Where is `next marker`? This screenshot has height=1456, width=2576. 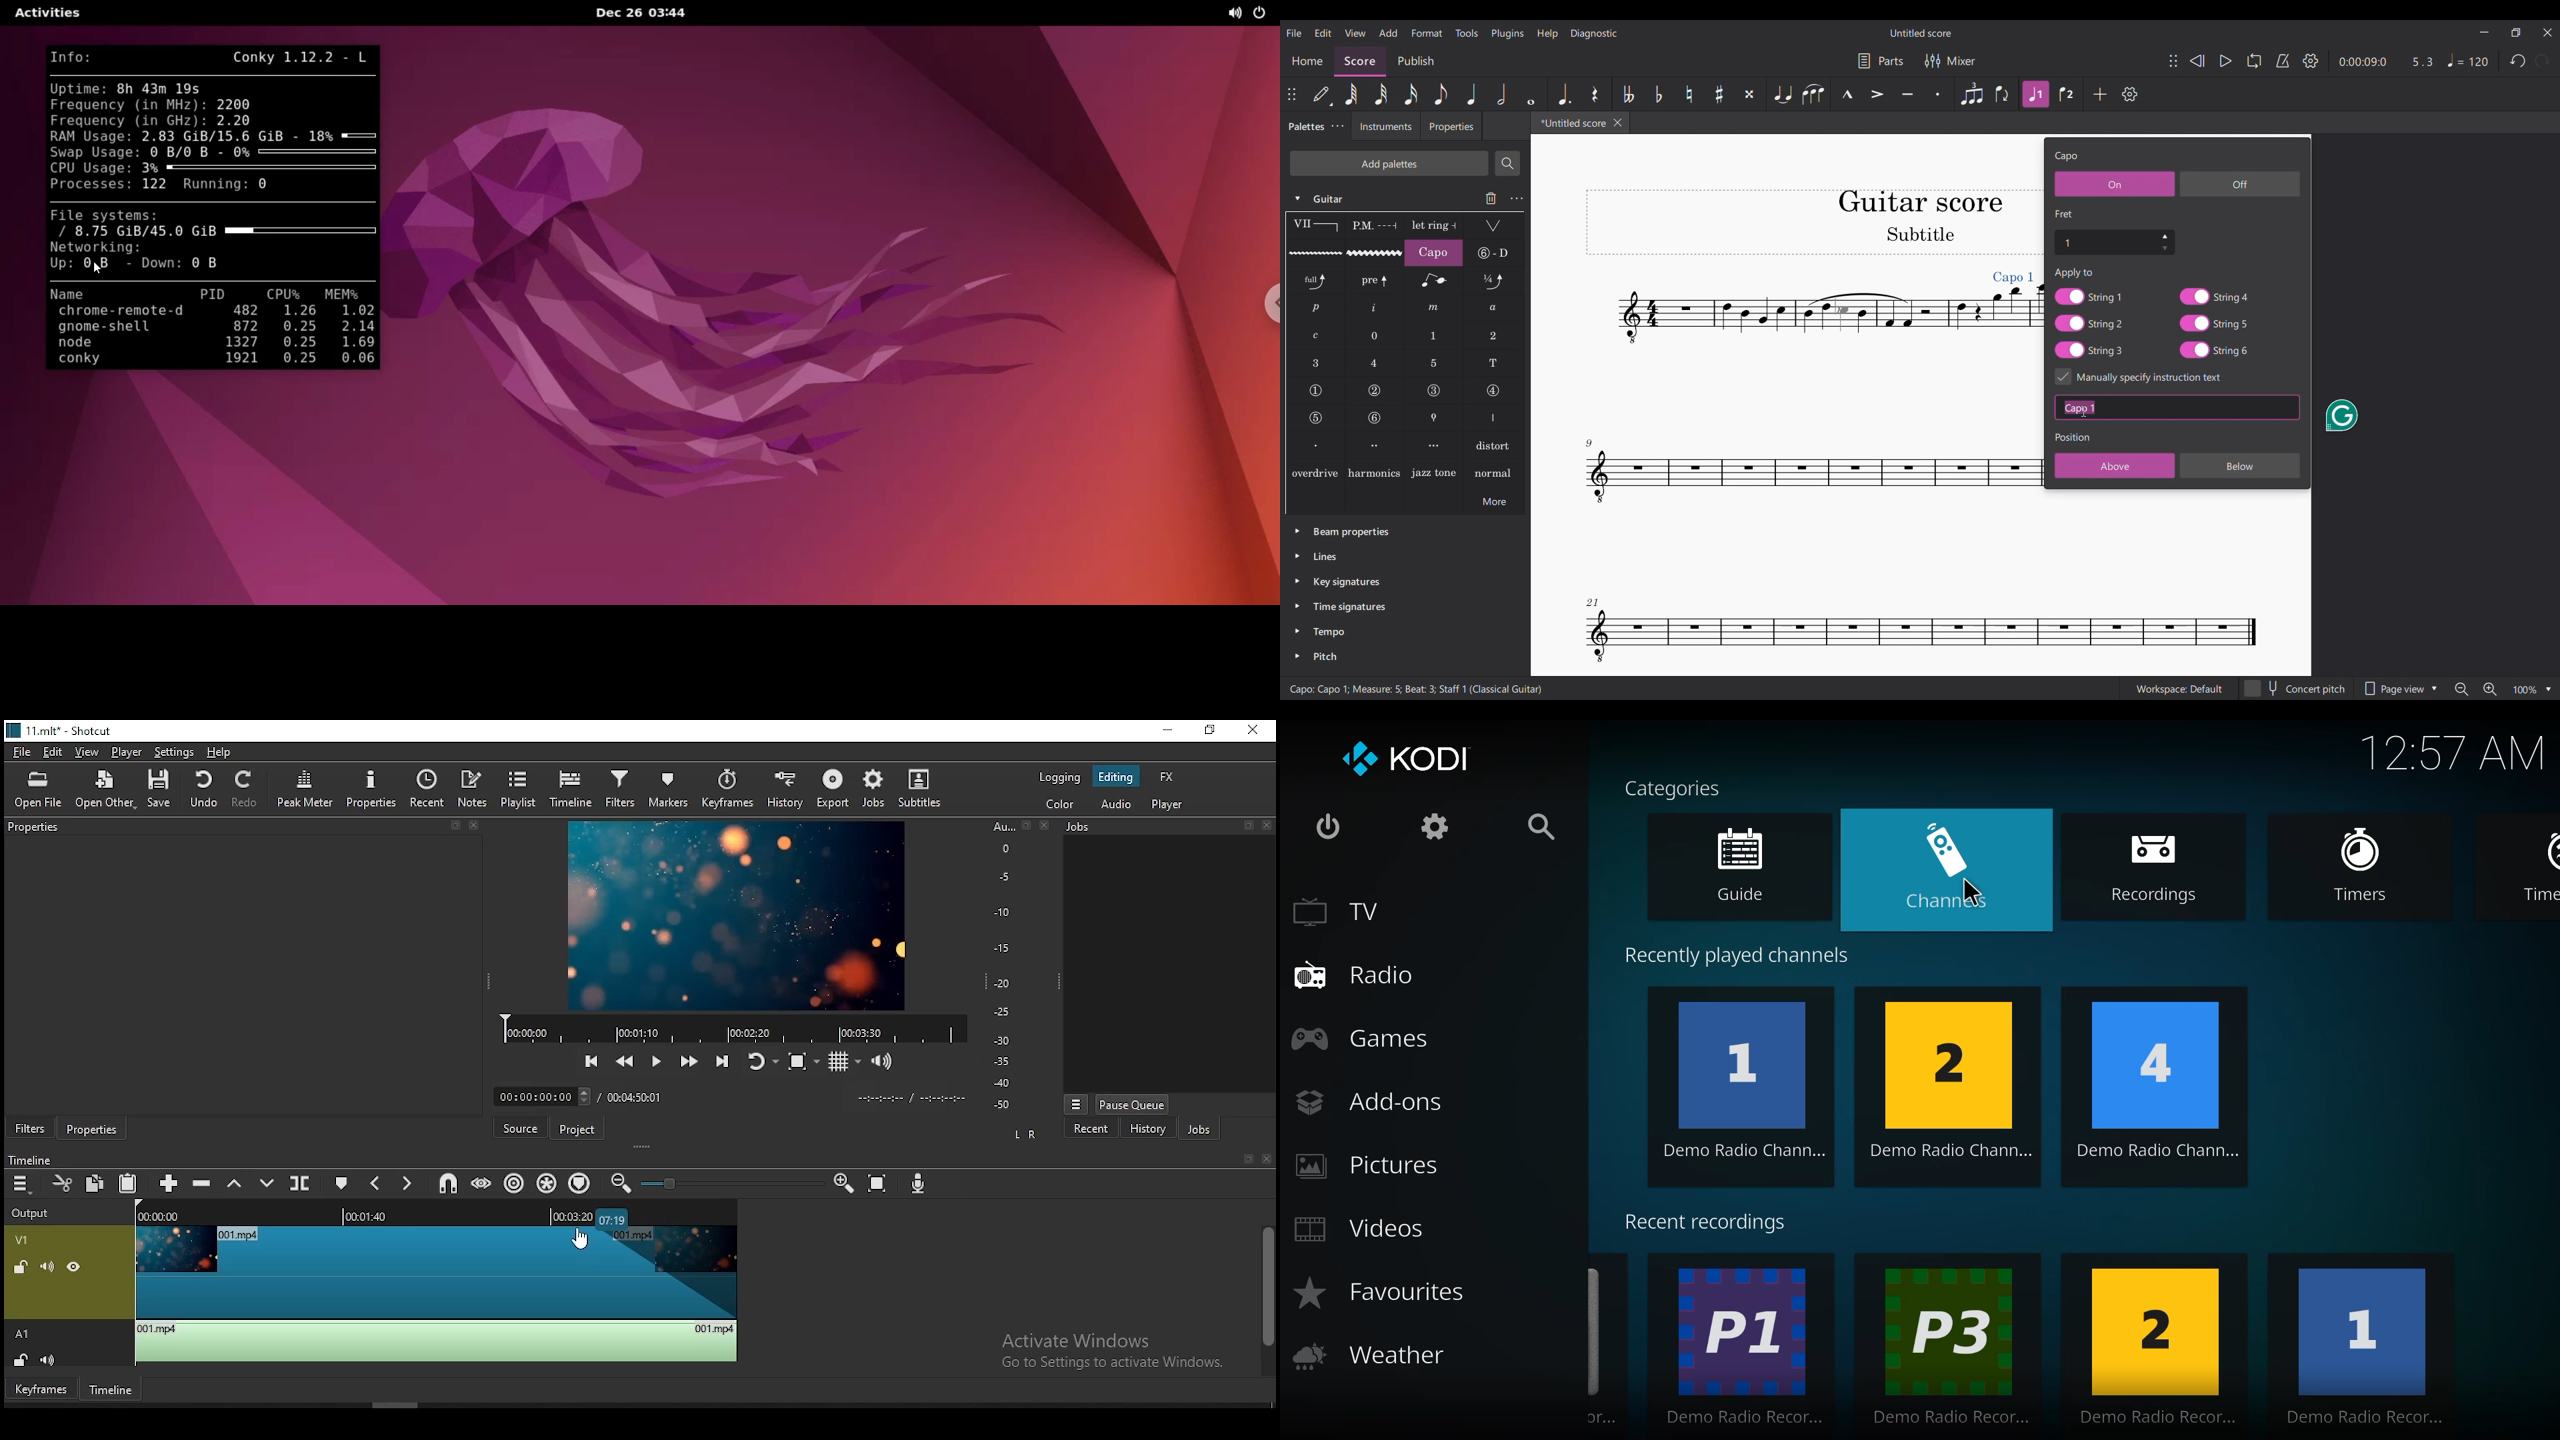 next marker is located at coordinates (410, 1182).